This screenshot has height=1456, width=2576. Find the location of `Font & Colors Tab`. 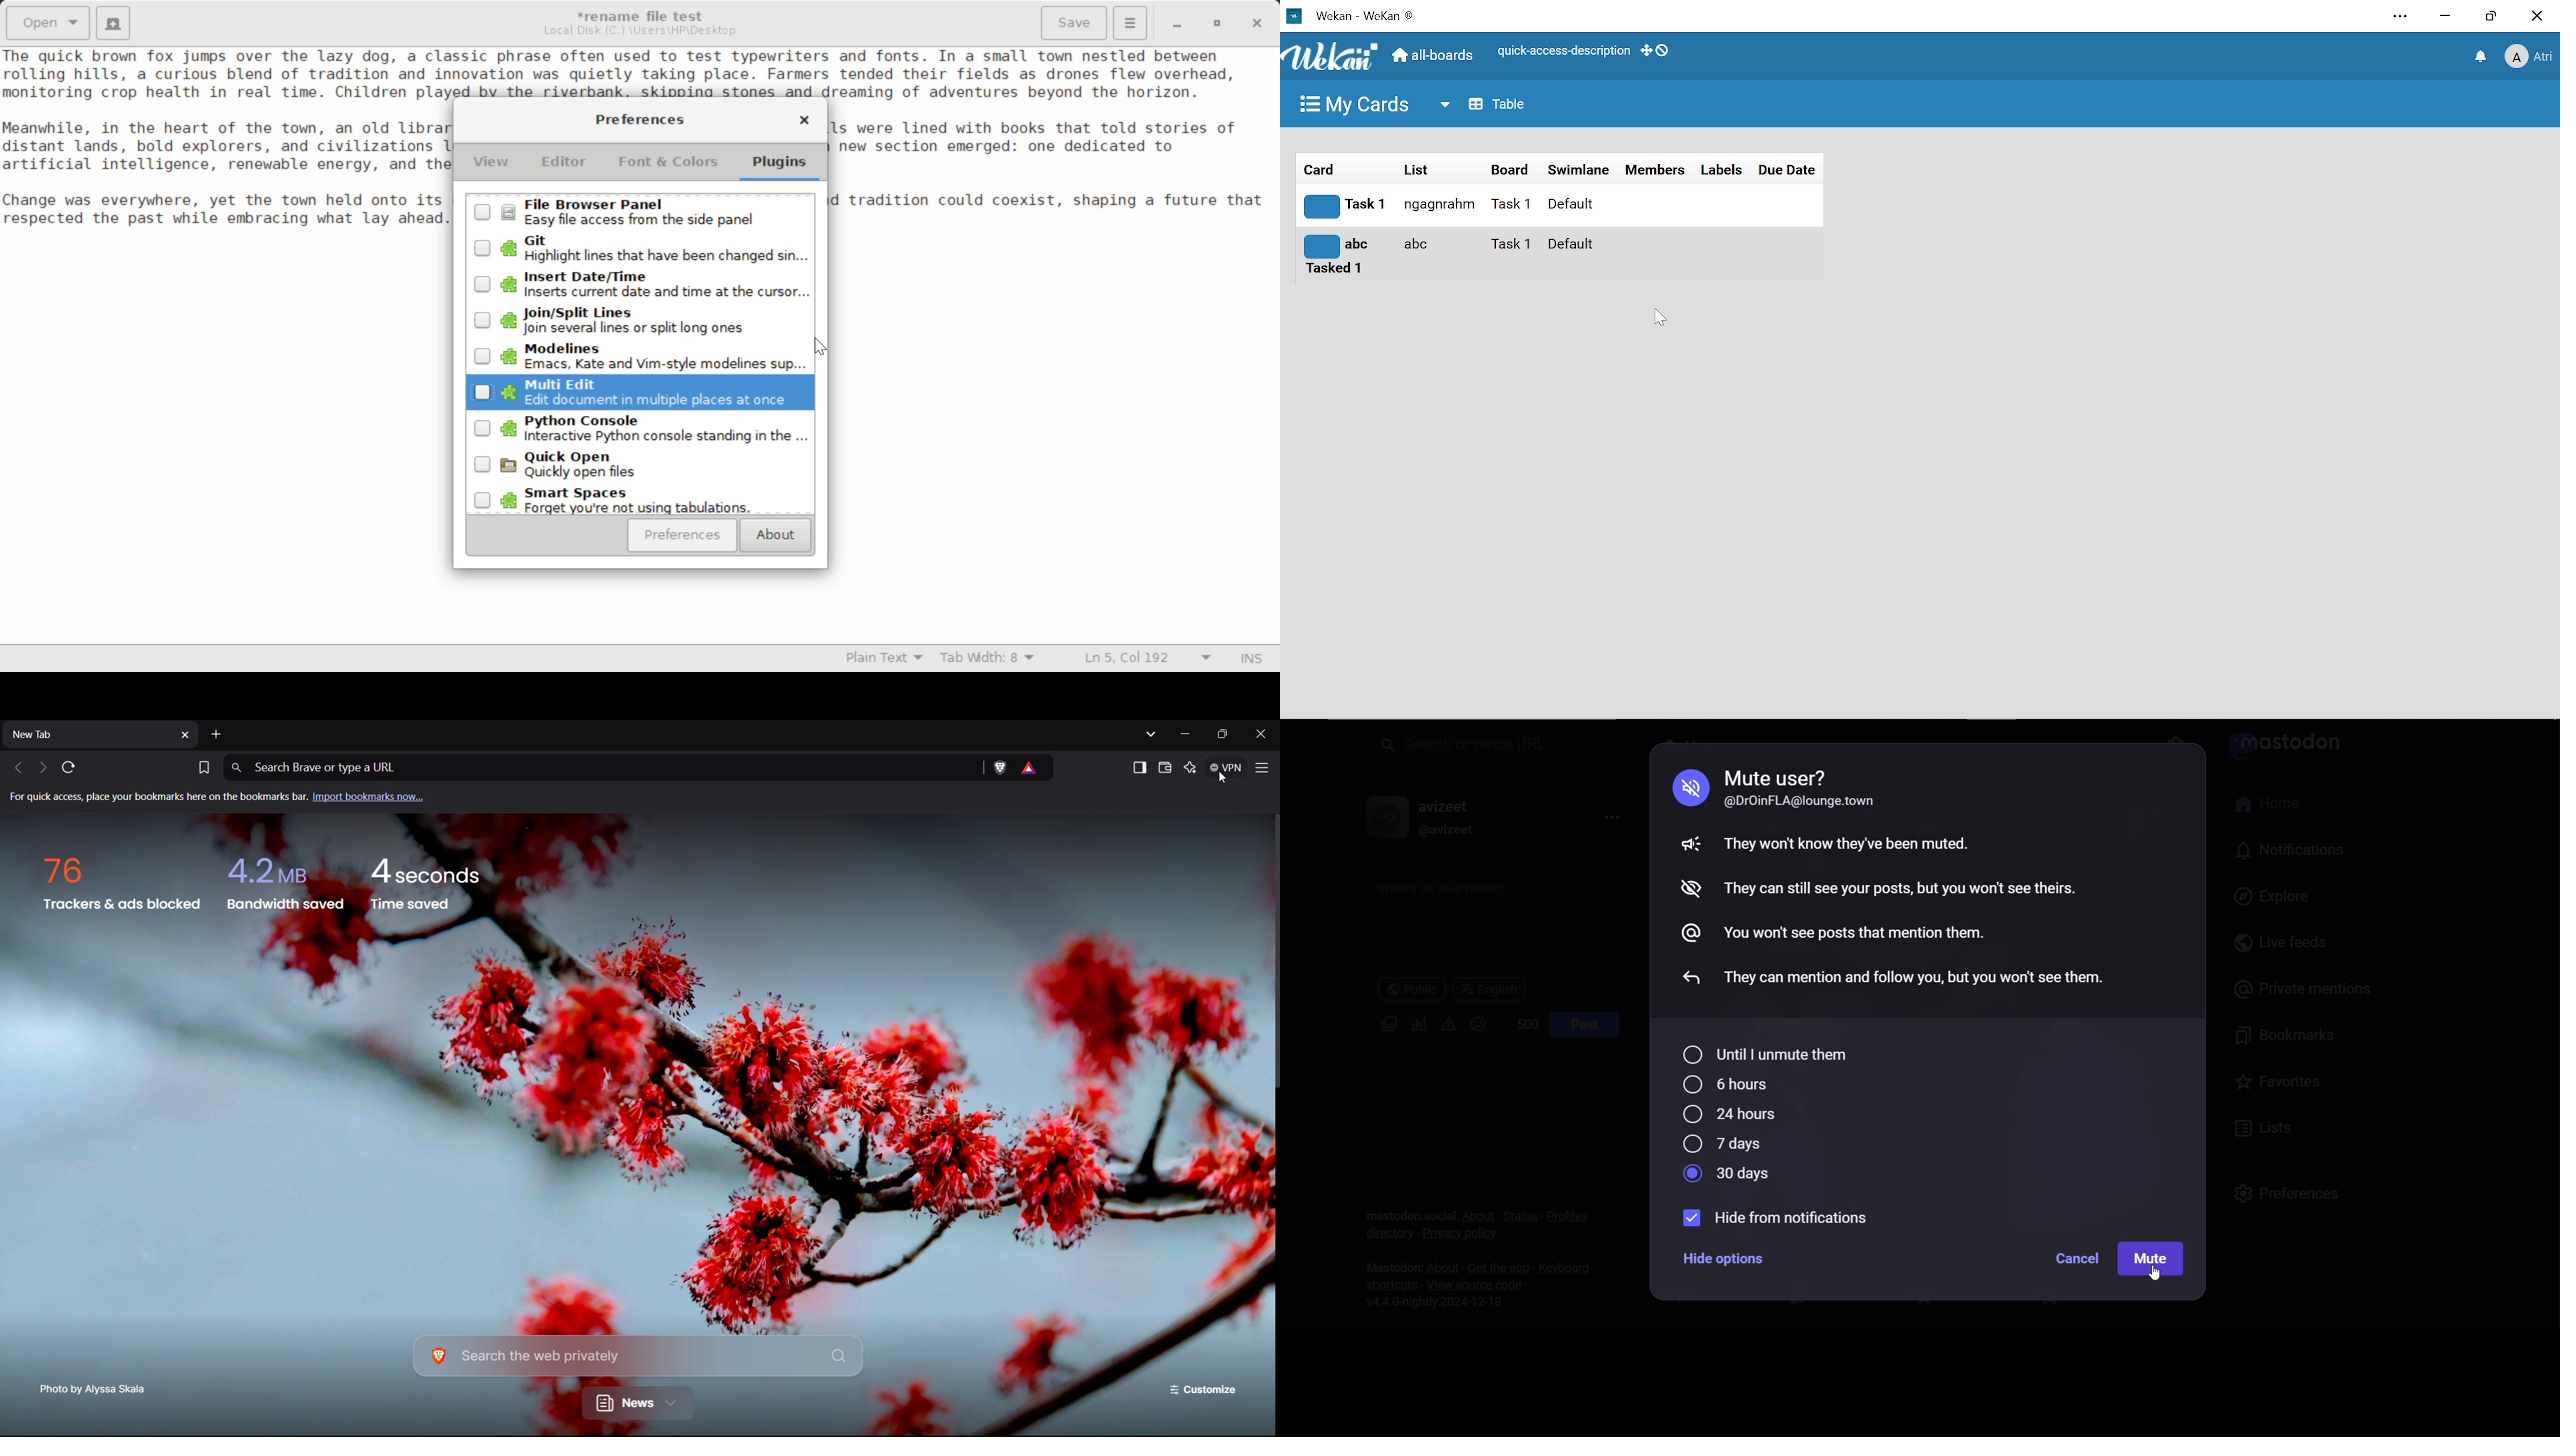

Font & Colors Tab is located at coordinates (668, 167).